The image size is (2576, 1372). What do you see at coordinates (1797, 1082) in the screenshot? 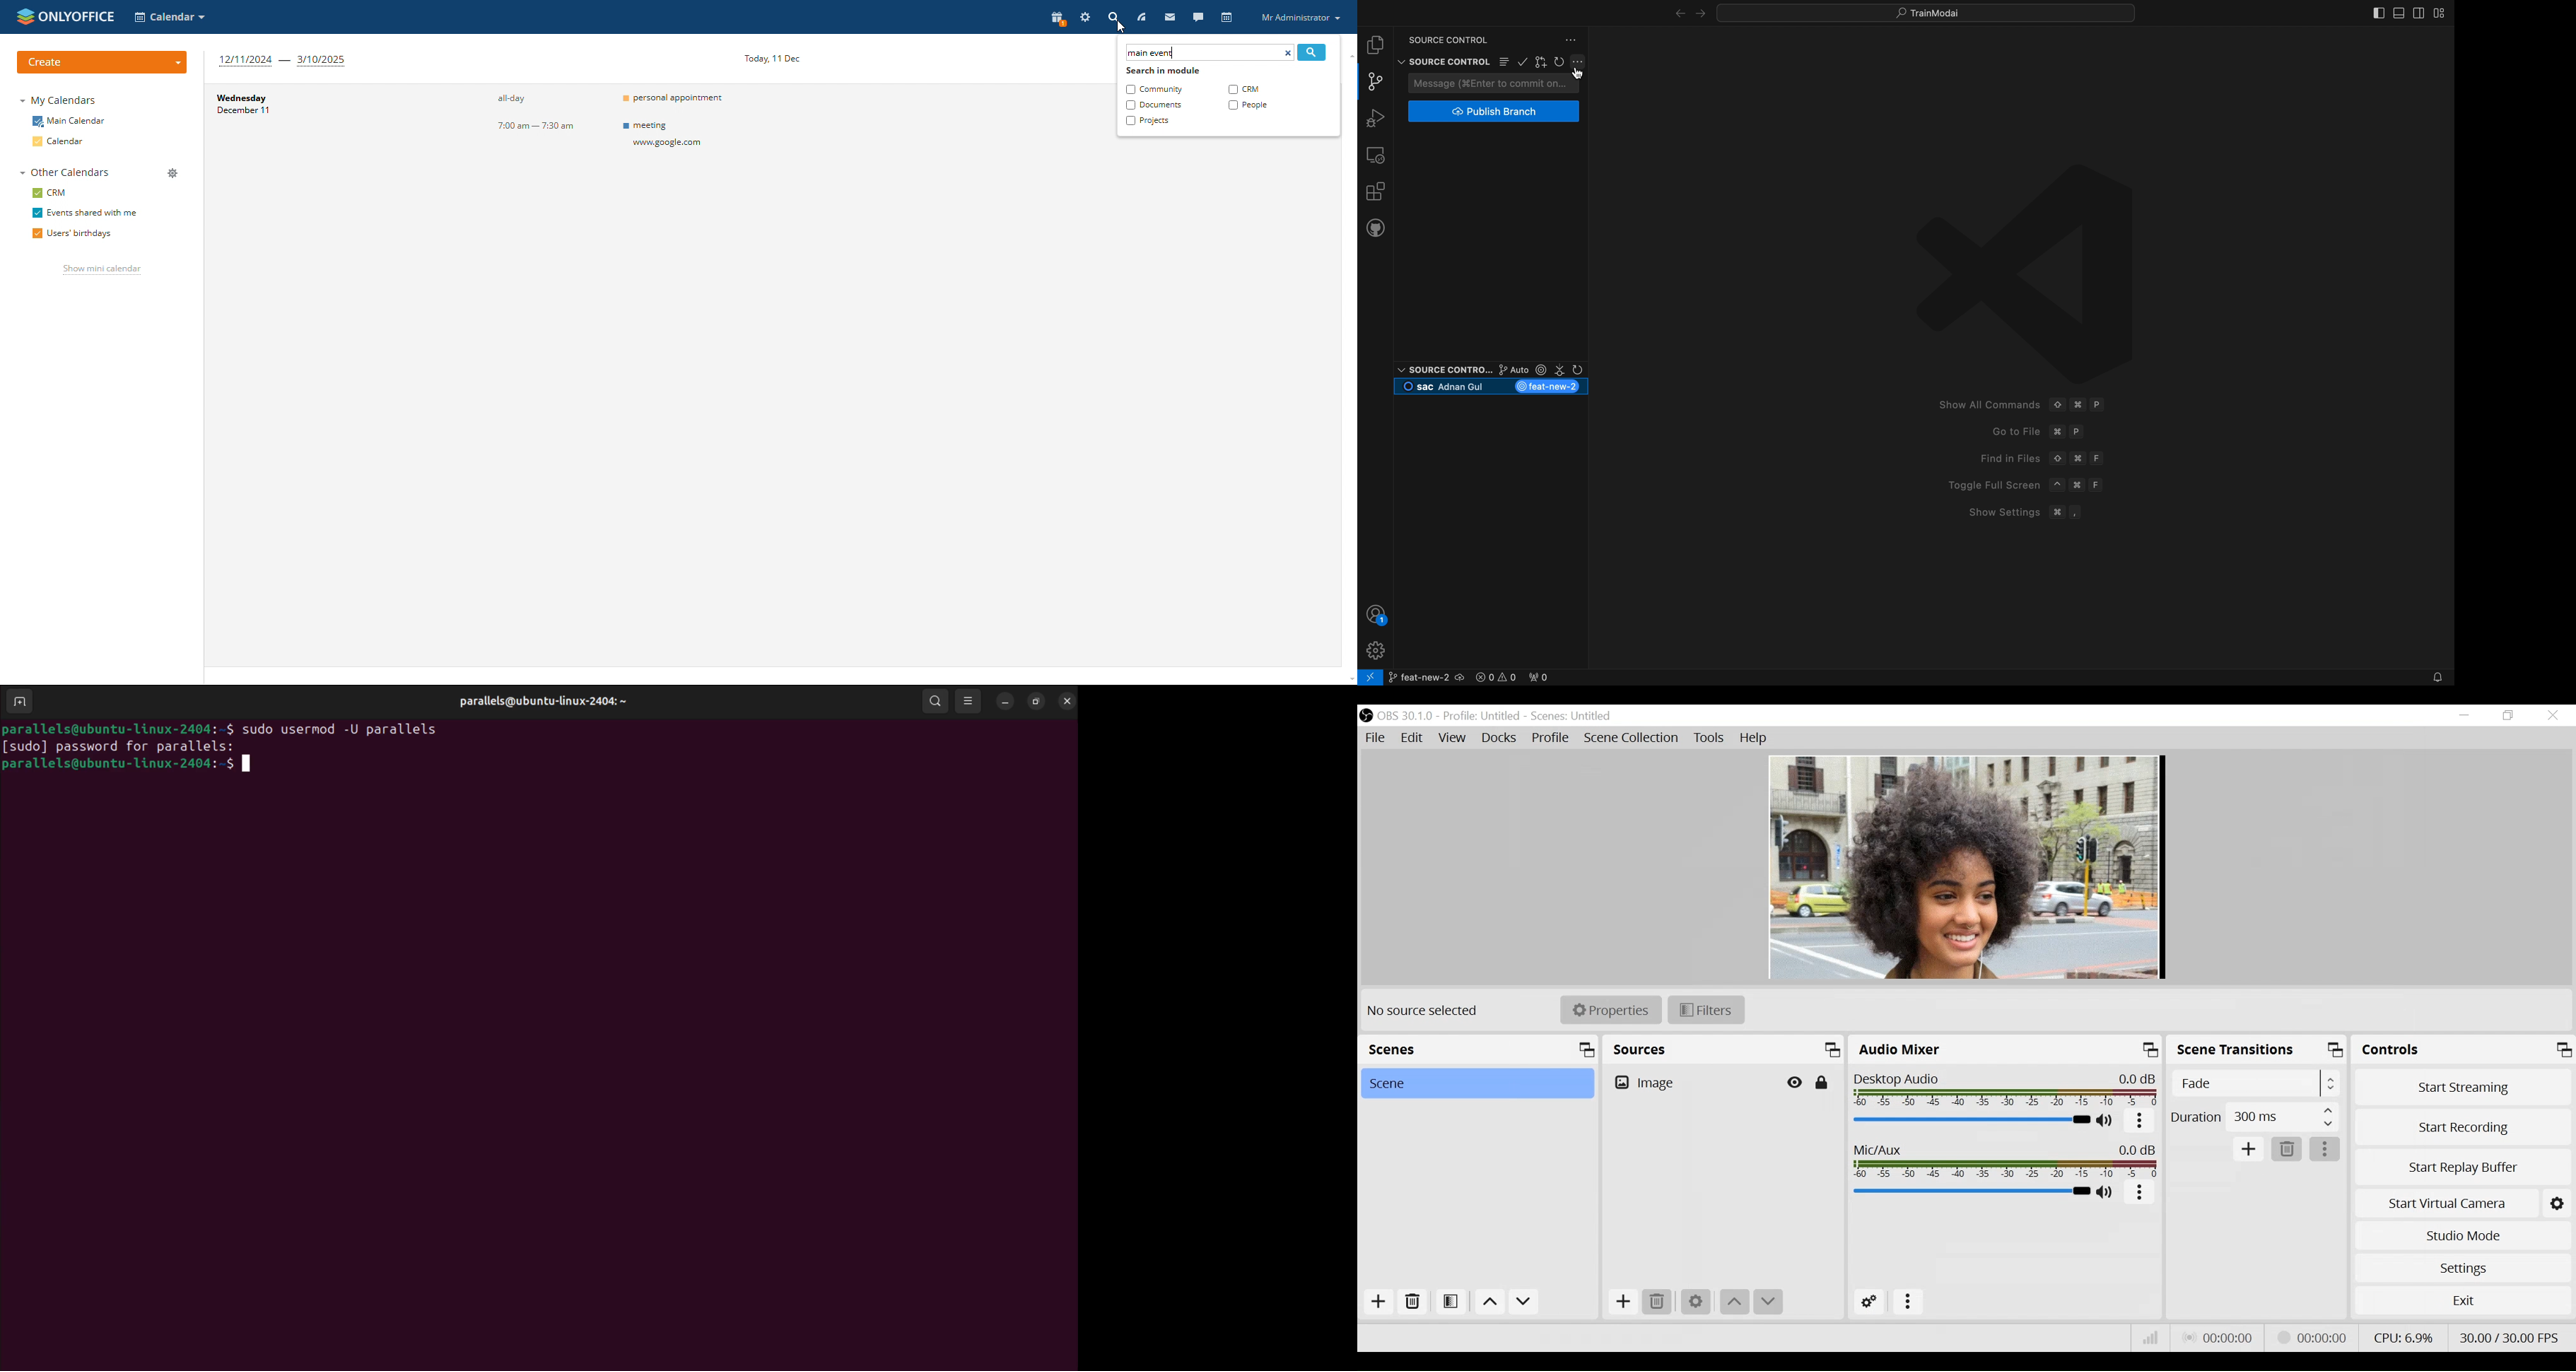
I see `Hide/Display` at bounding box center [1797, 1082].